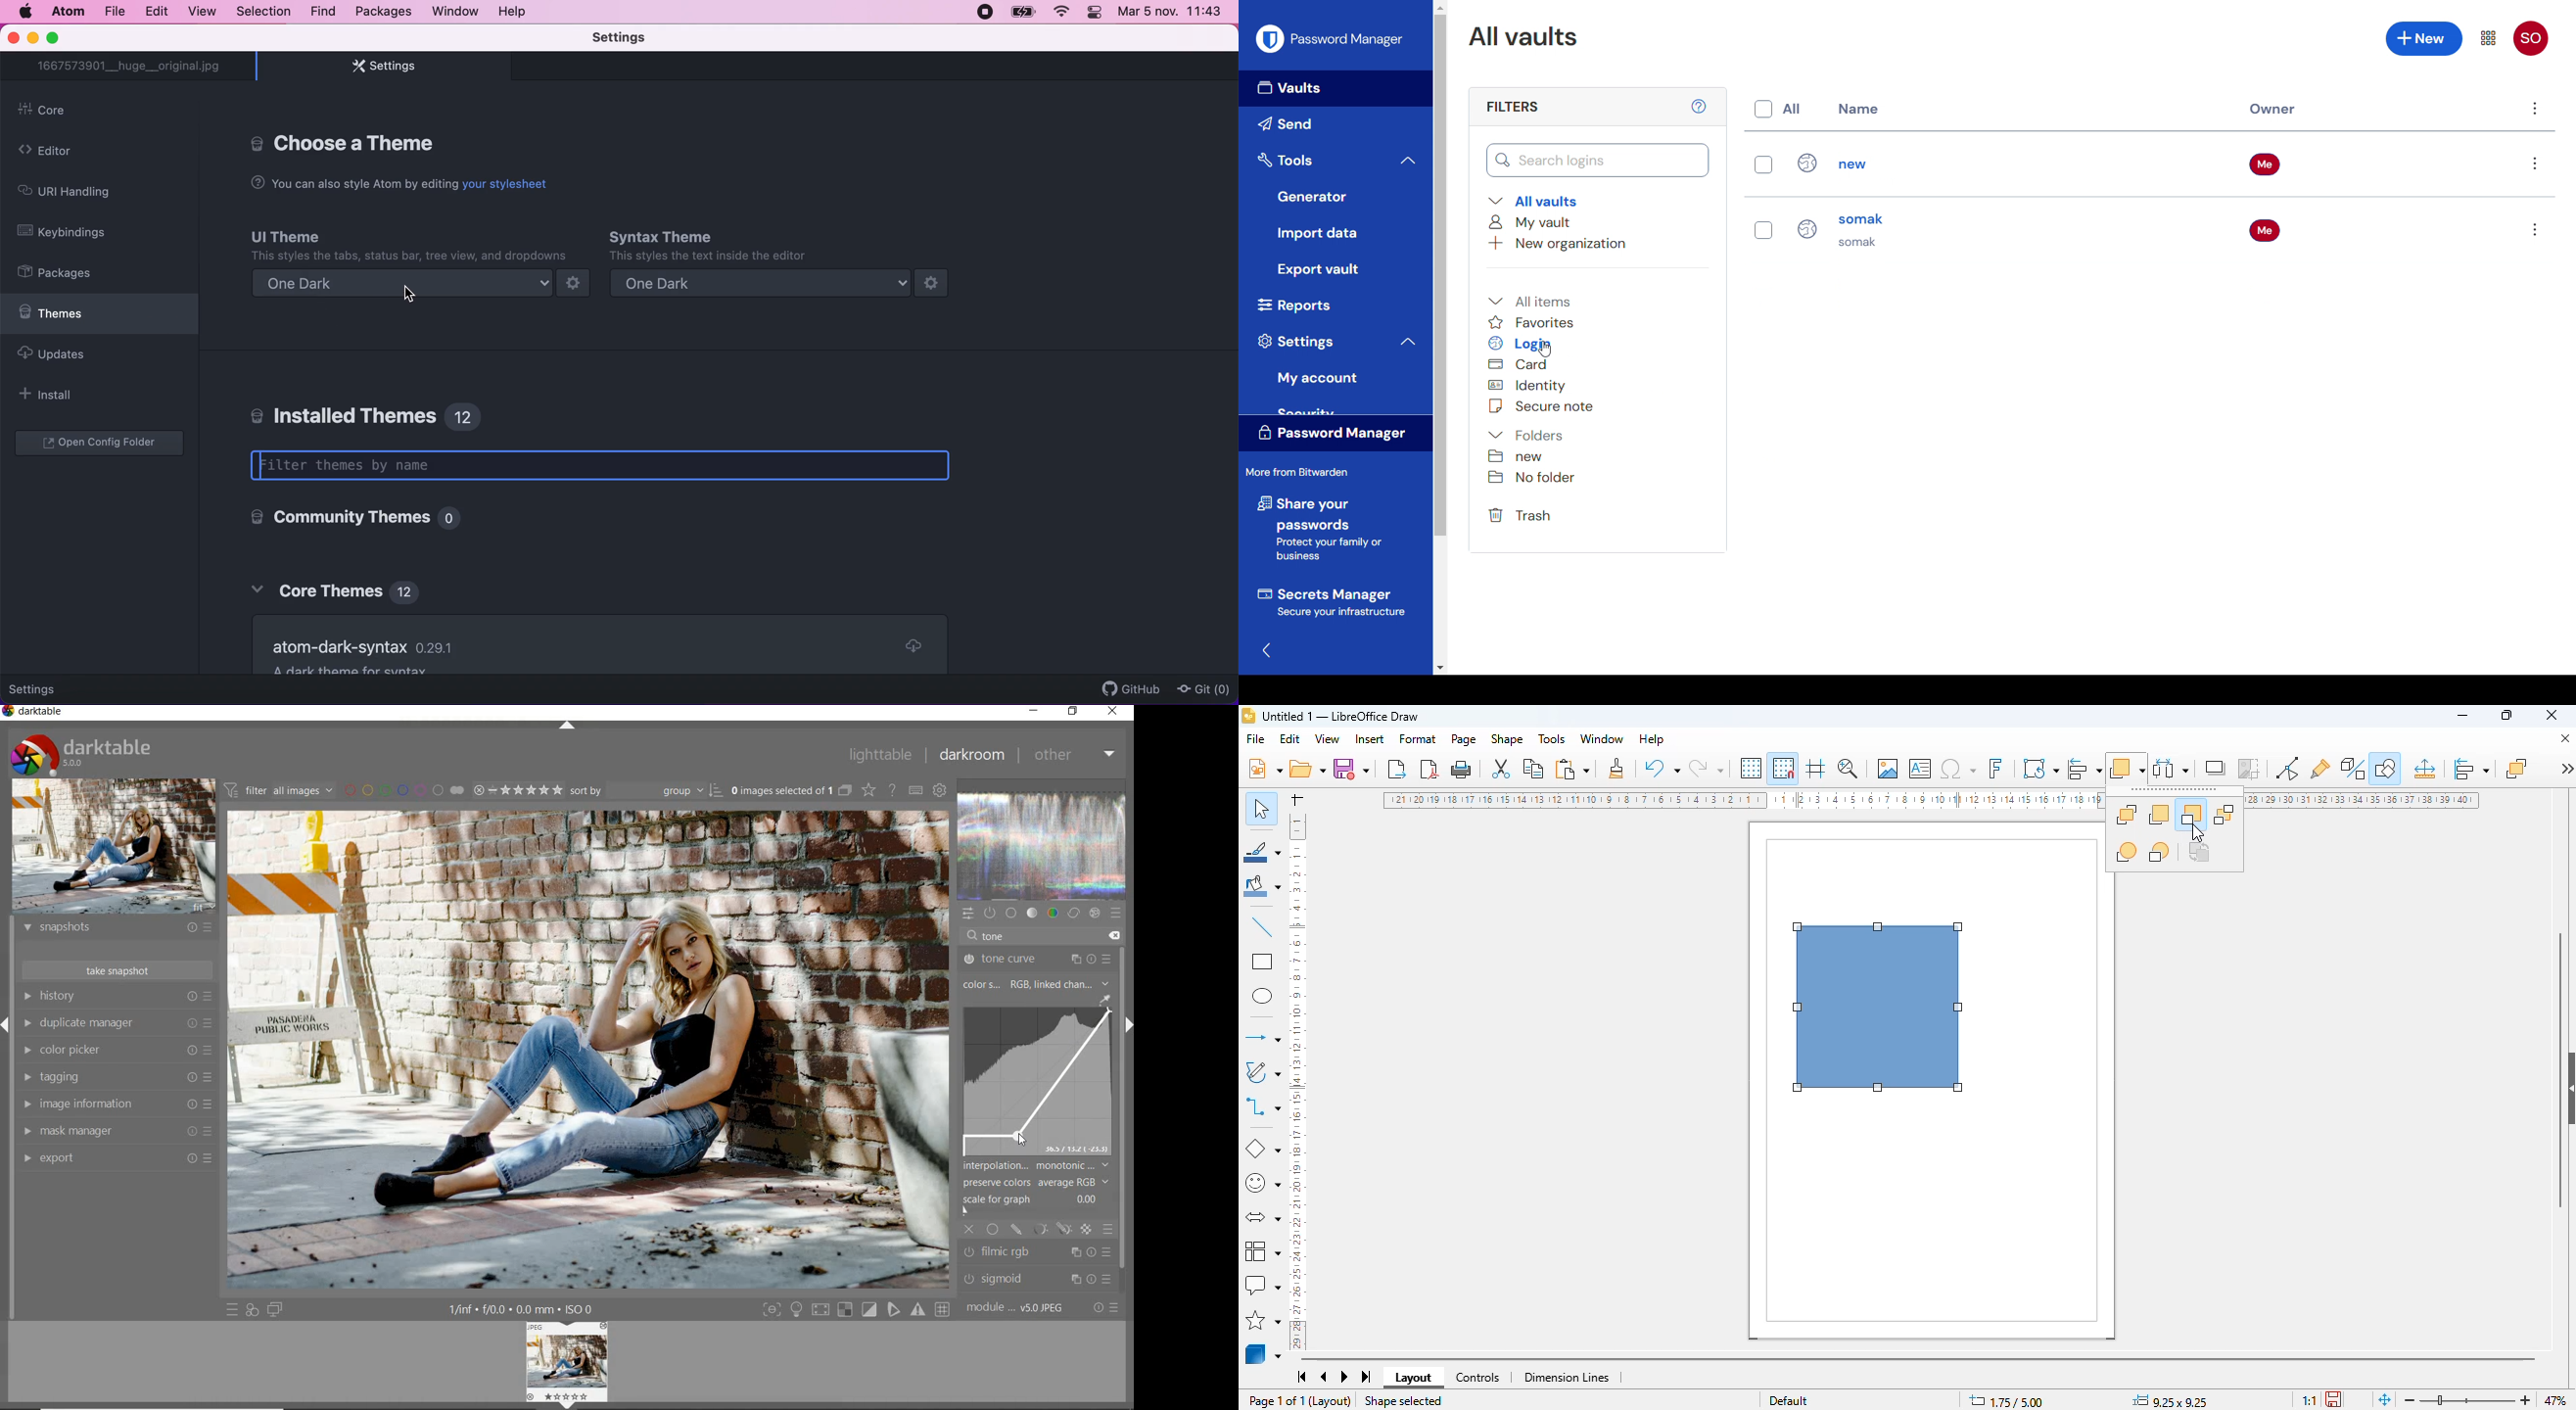  What do you see at coordinates (1261, 808) in the screenshot?
I see `select` at bounding box center [1261, 808].